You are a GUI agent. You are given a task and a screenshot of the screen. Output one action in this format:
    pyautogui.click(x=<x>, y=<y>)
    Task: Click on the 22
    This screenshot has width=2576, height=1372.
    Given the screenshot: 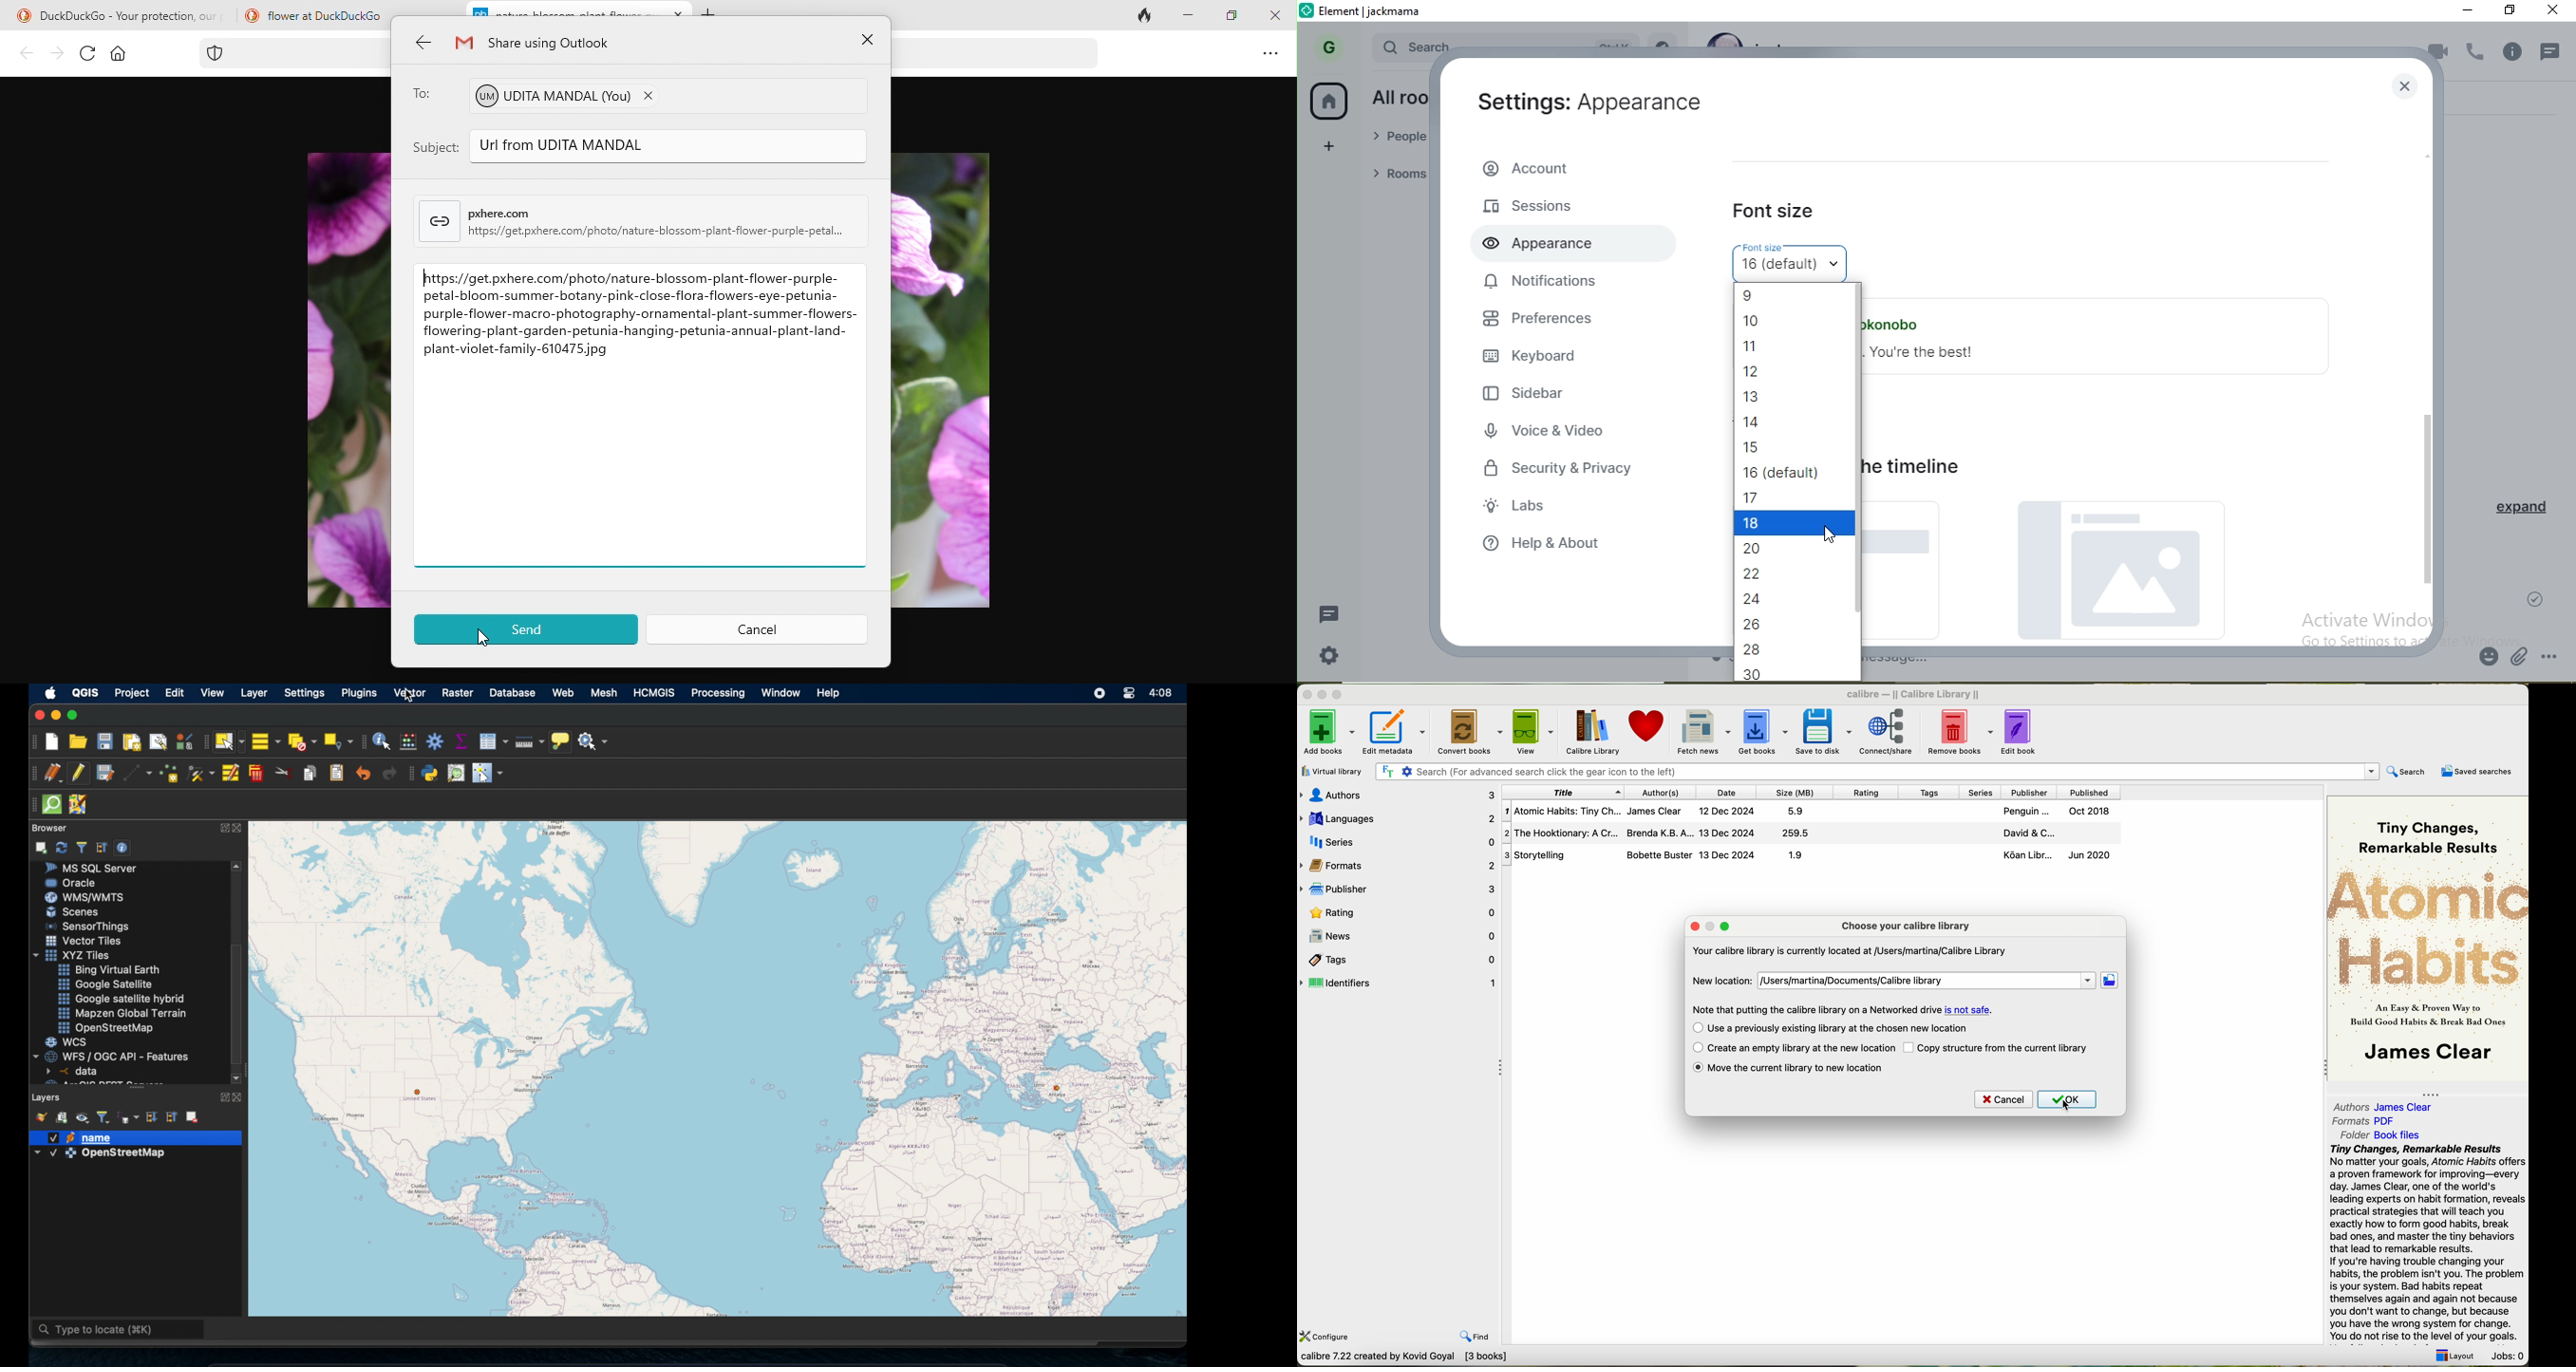 What is the action you would take?
    pyautogui.click(x=1784, y=573)
    